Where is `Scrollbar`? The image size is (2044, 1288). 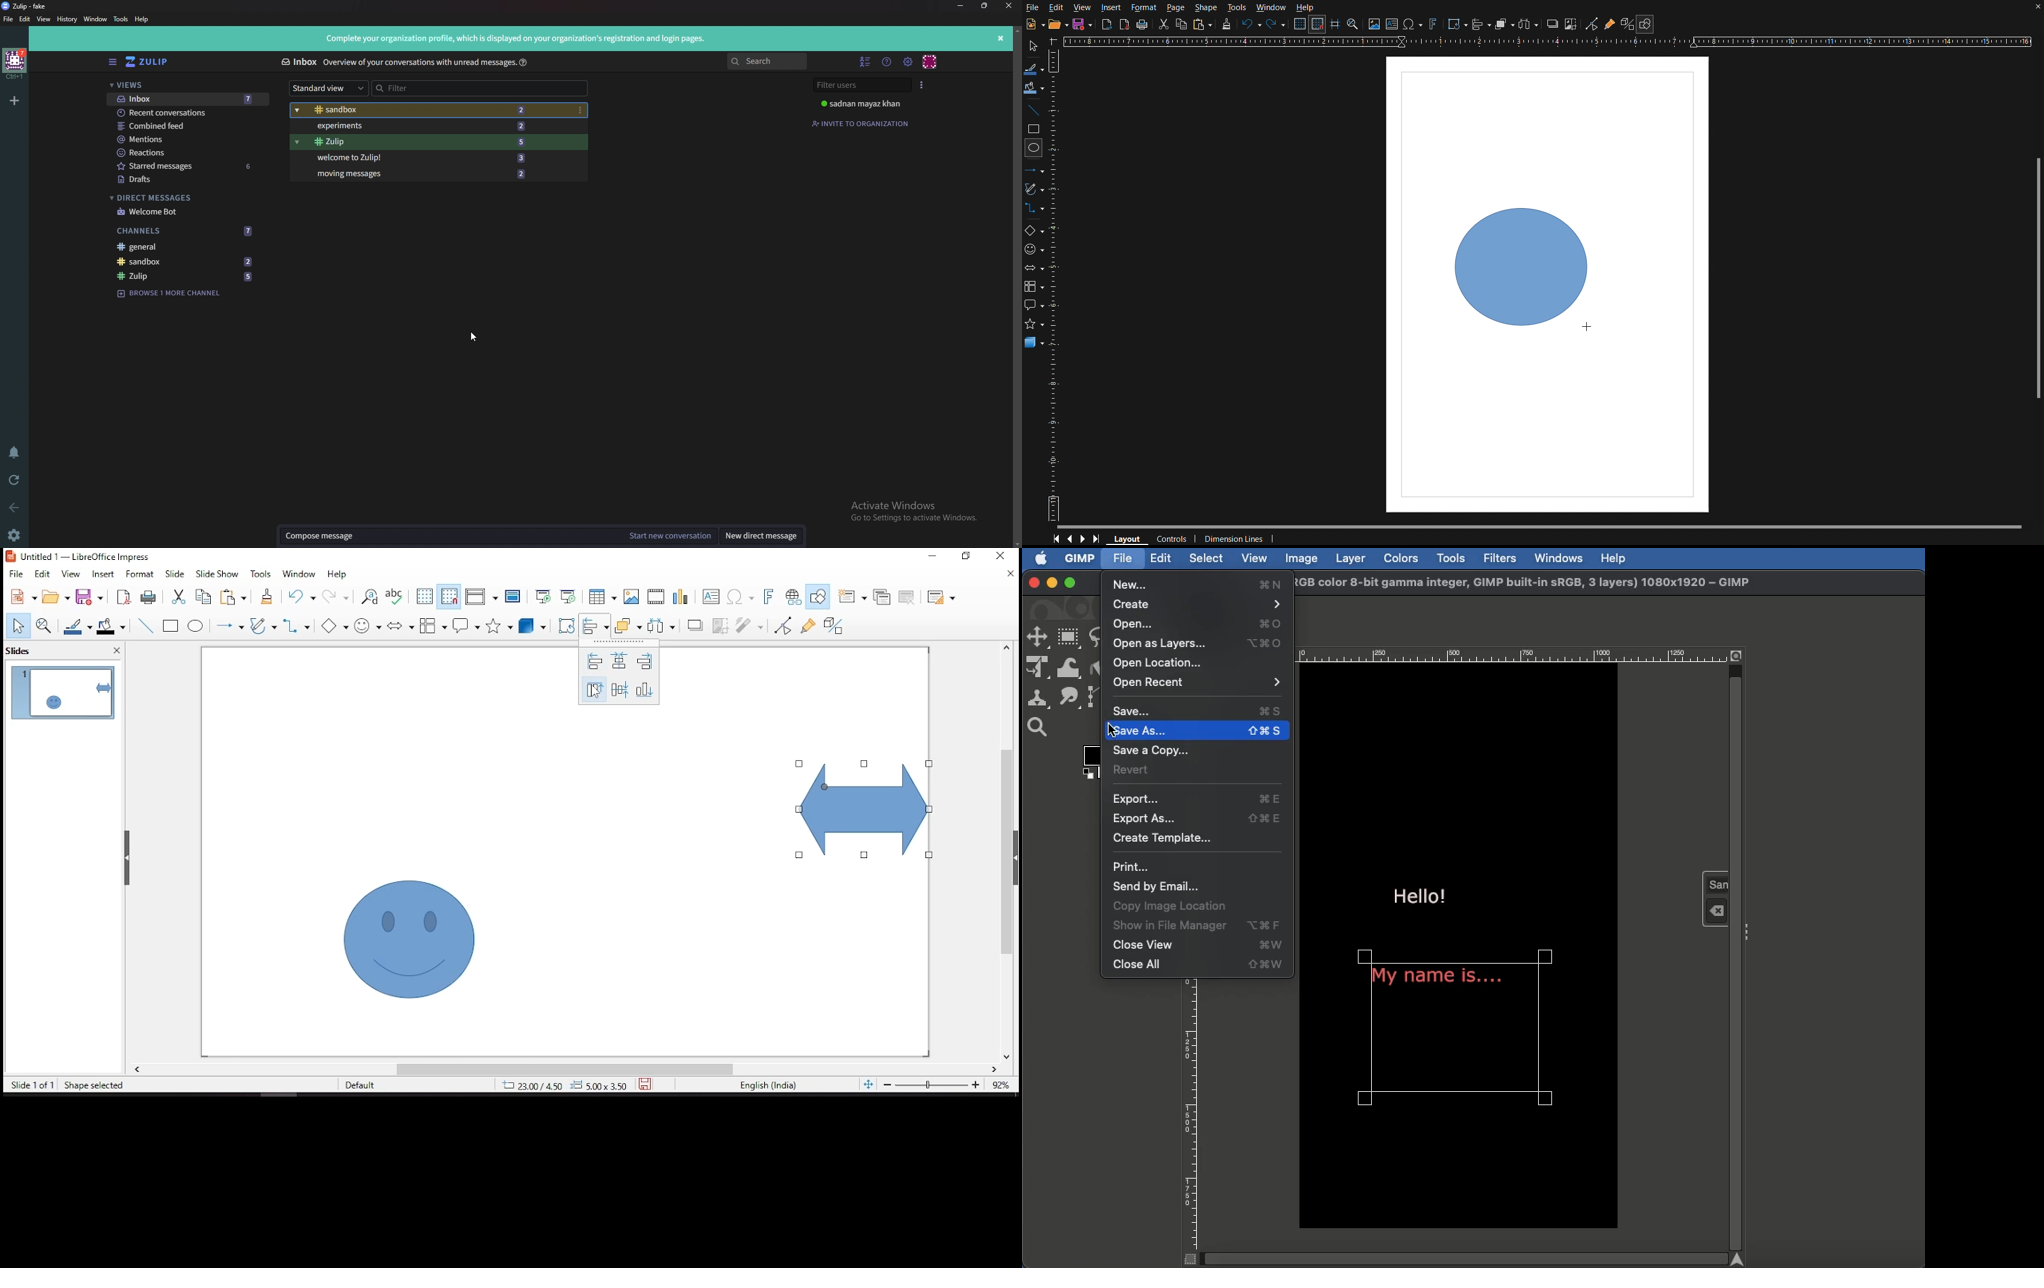
Scrollbar is located at coordinates (2034, 275).